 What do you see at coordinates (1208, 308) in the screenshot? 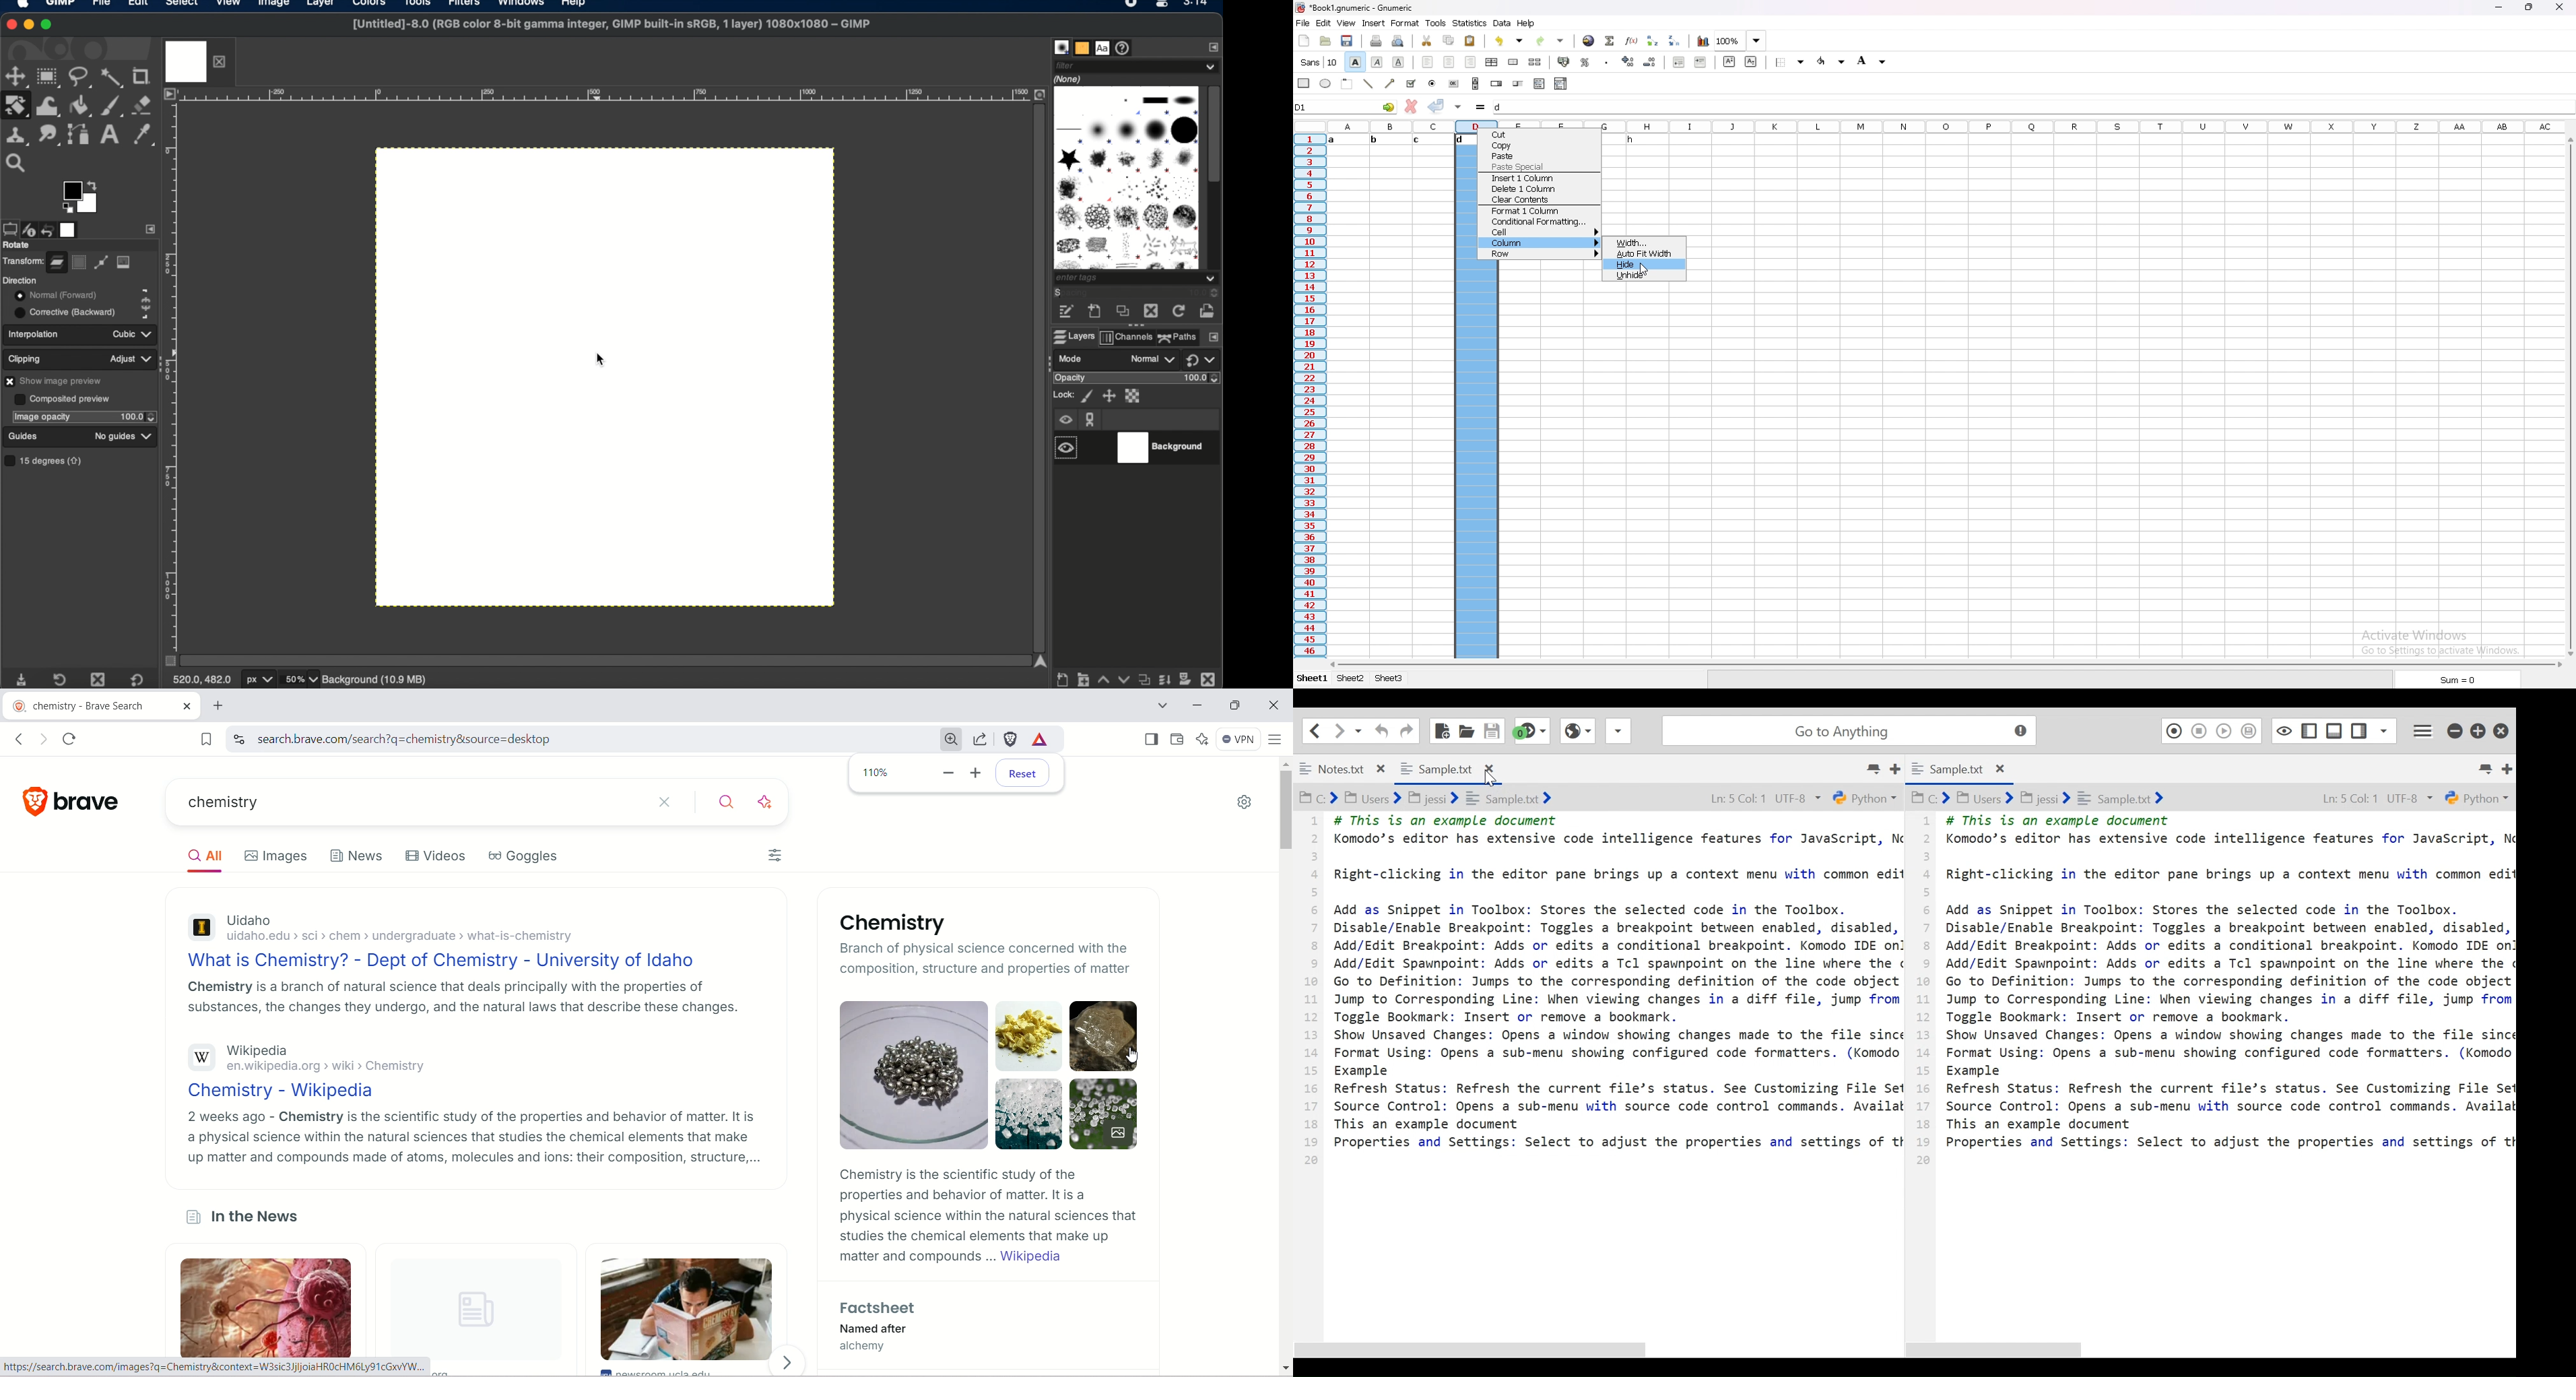
I see `open brush as image` at bounding box center [1208, 308].